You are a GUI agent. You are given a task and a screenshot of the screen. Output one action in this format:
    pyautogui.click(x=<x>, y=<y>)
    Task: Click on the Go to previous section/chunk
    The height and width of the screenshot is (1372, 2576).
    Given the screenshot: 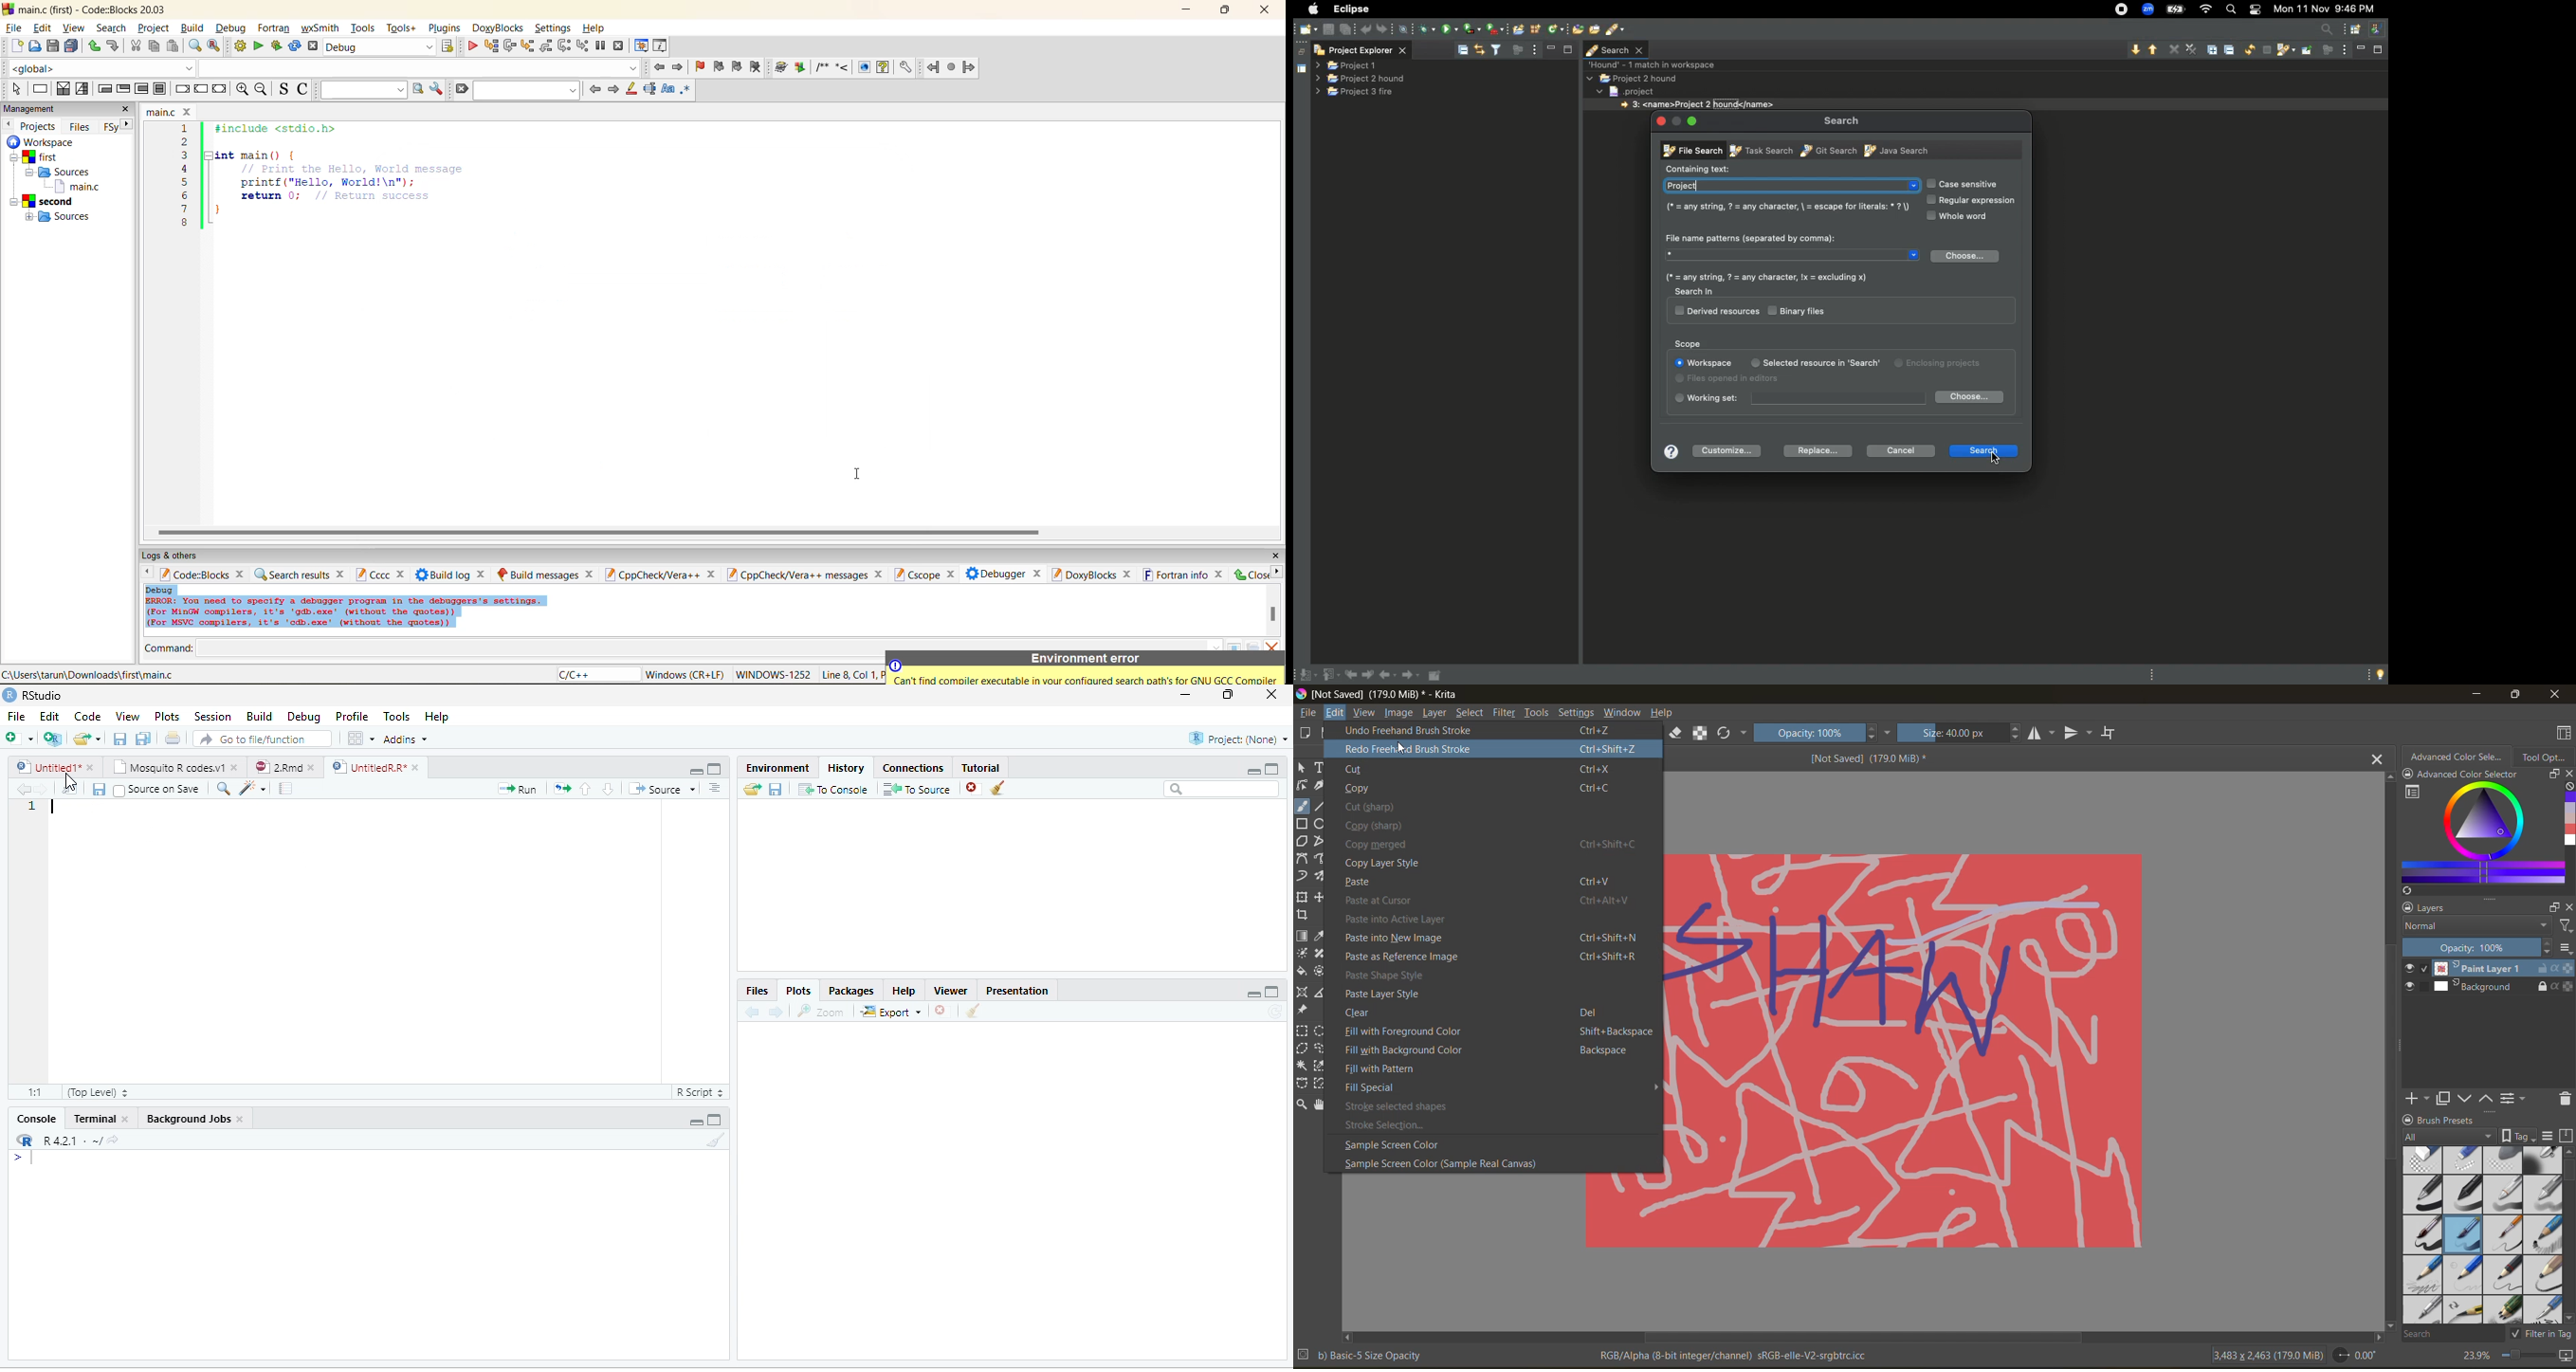 What is the action you would take?
    pyautogui.click(x=586, y=789)
    